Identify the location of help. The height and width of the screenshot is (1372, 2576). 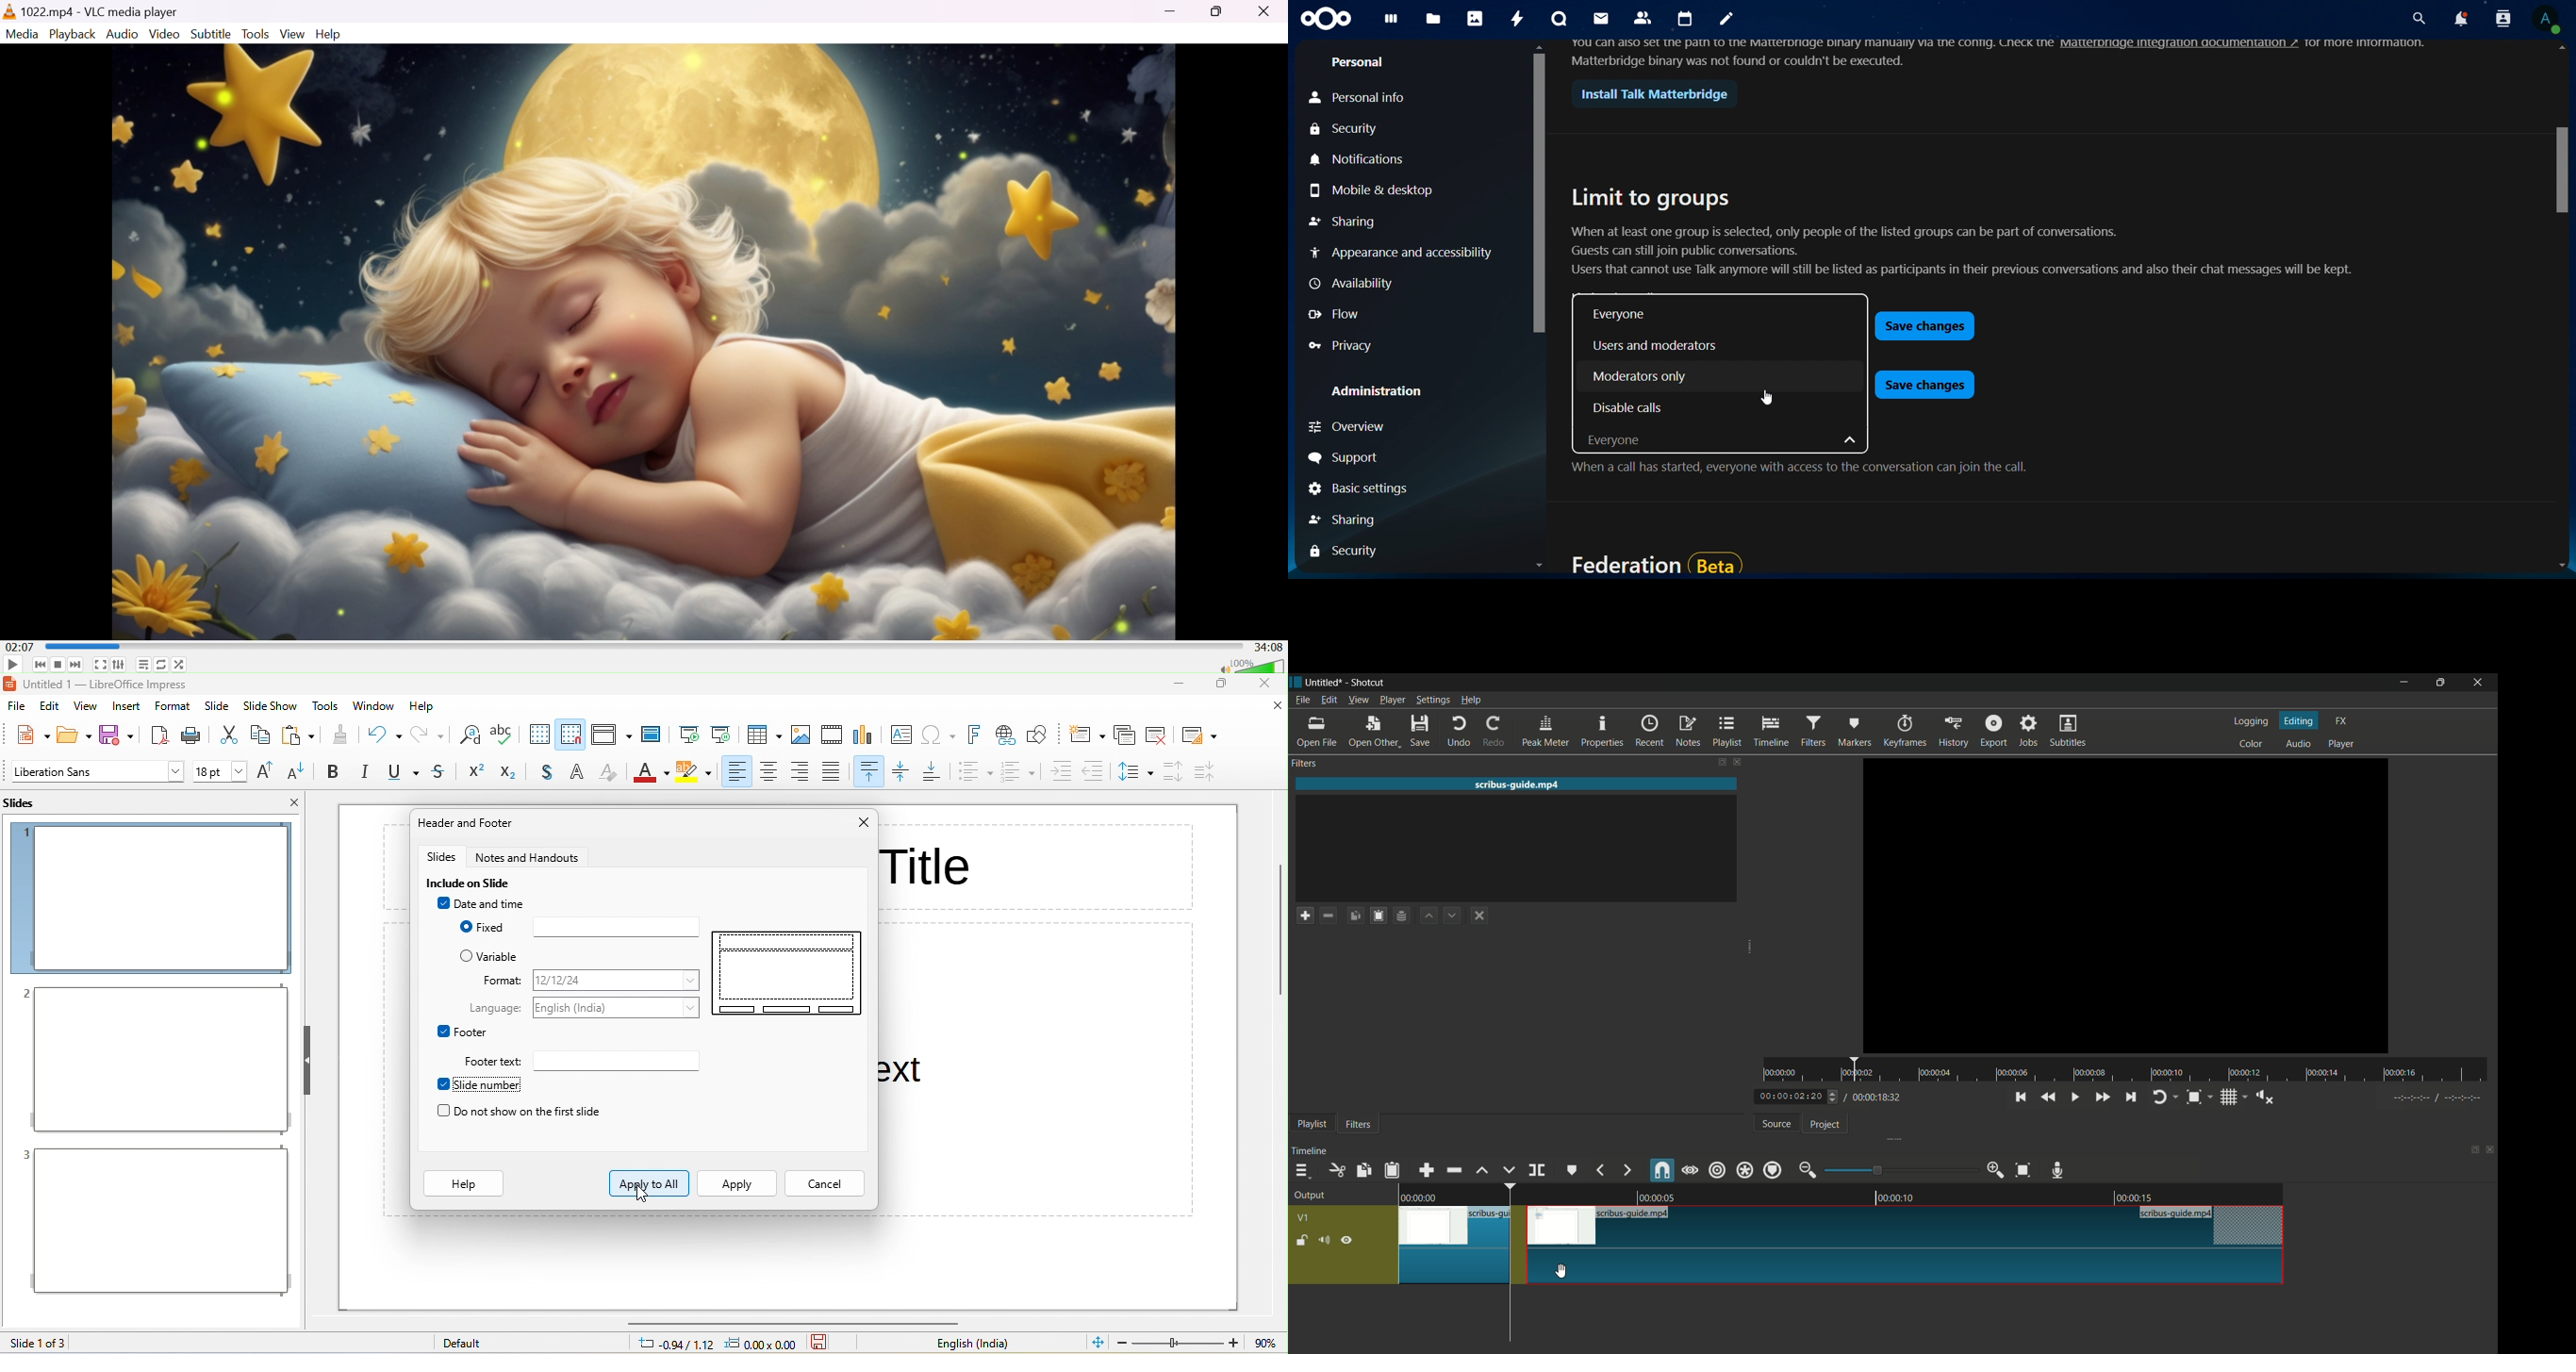
(465, 1184).